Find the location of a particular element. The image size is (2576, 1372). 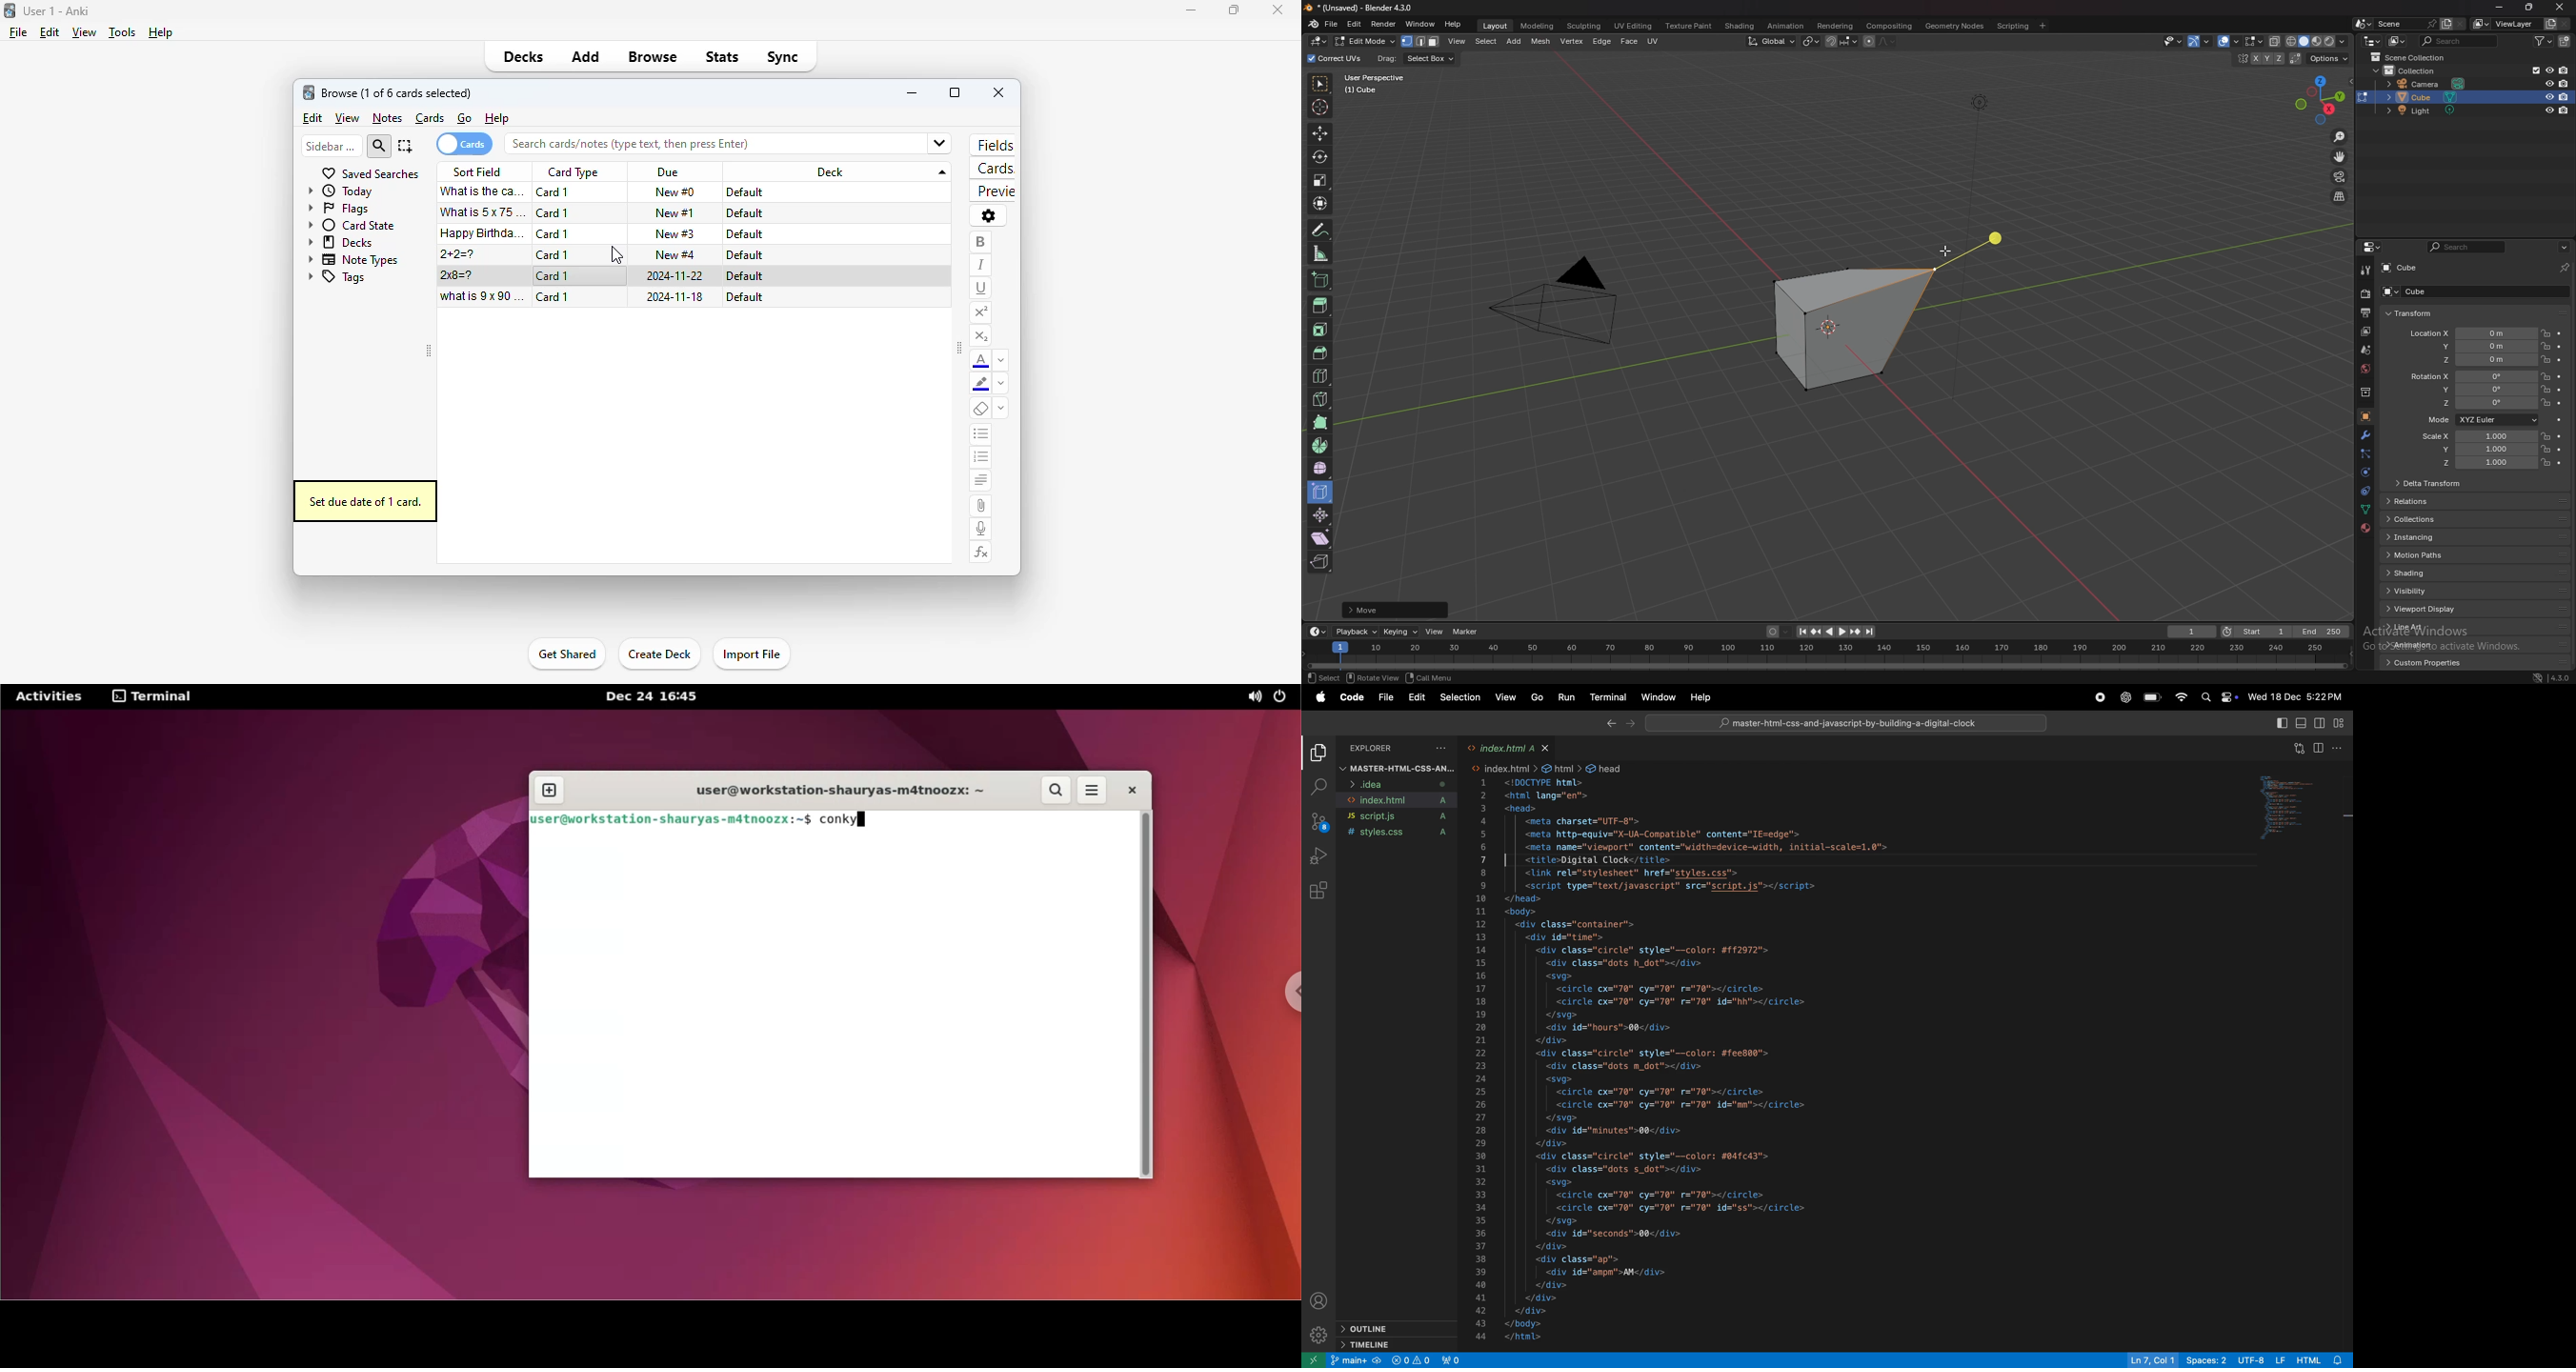

code block of index.html web page is located at coordinates (1762, 1061).